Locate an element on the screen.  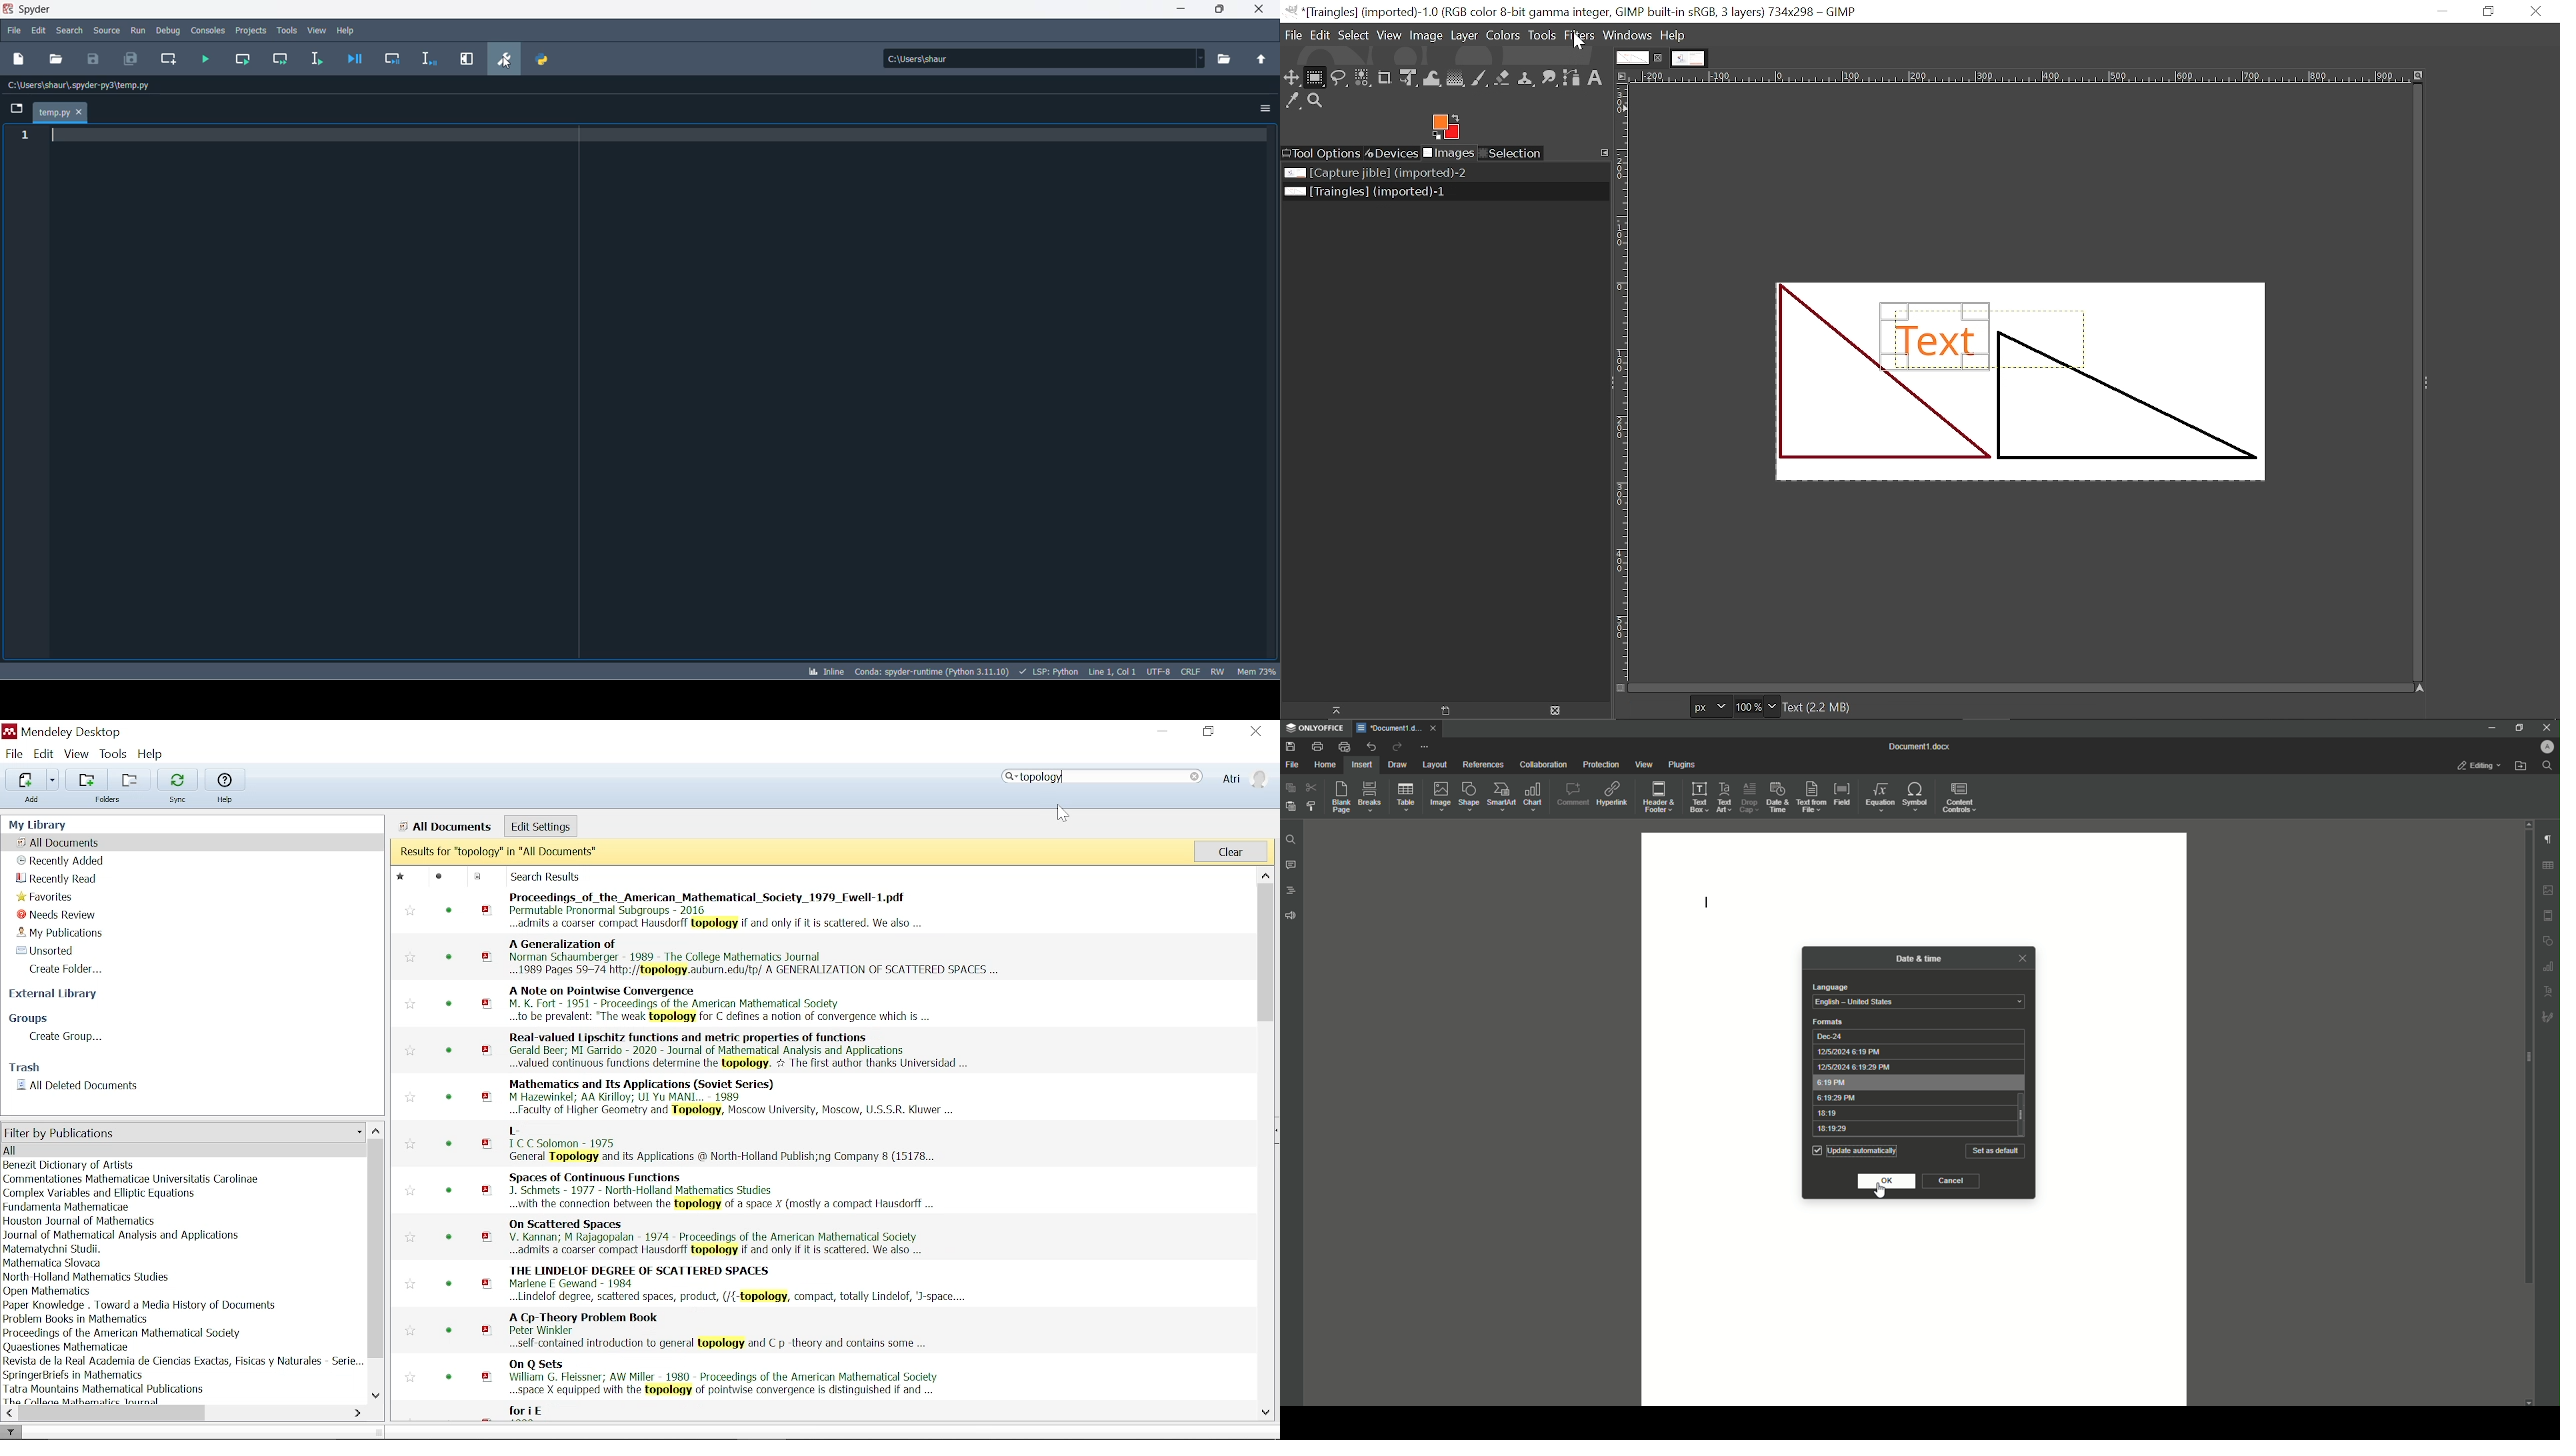
Close is located at coordinates (2545, 727).